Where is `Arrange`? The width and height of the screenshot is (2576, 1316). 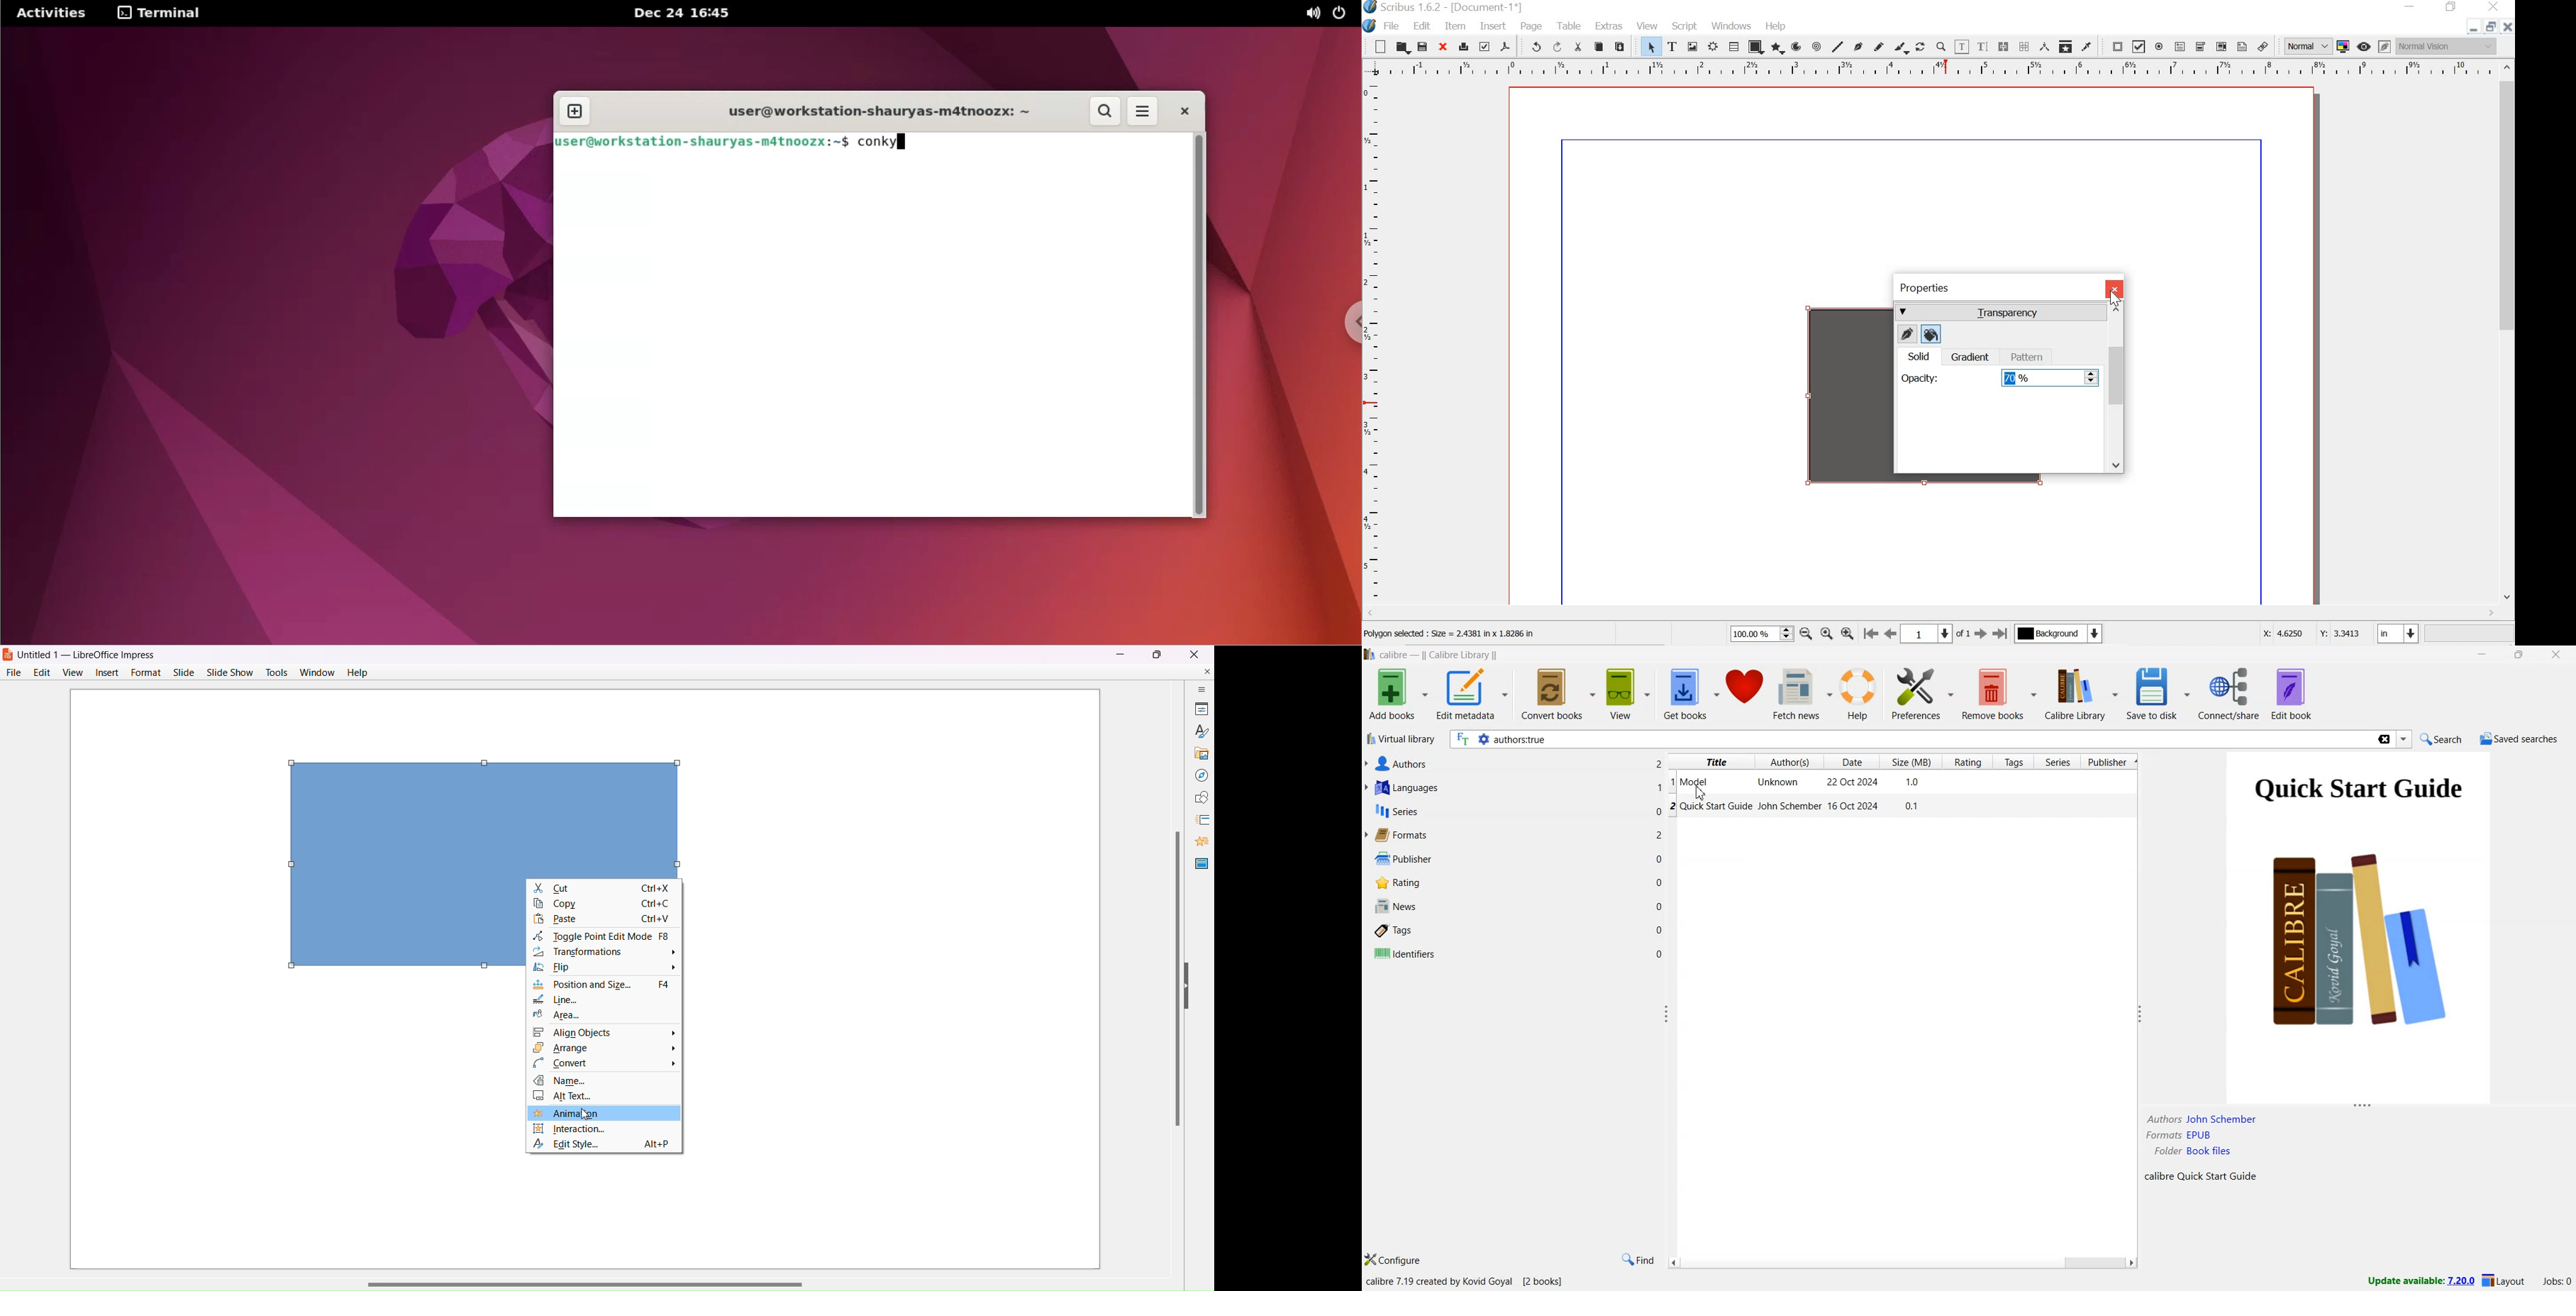 Arrange is located at coordinates (606, 1048).